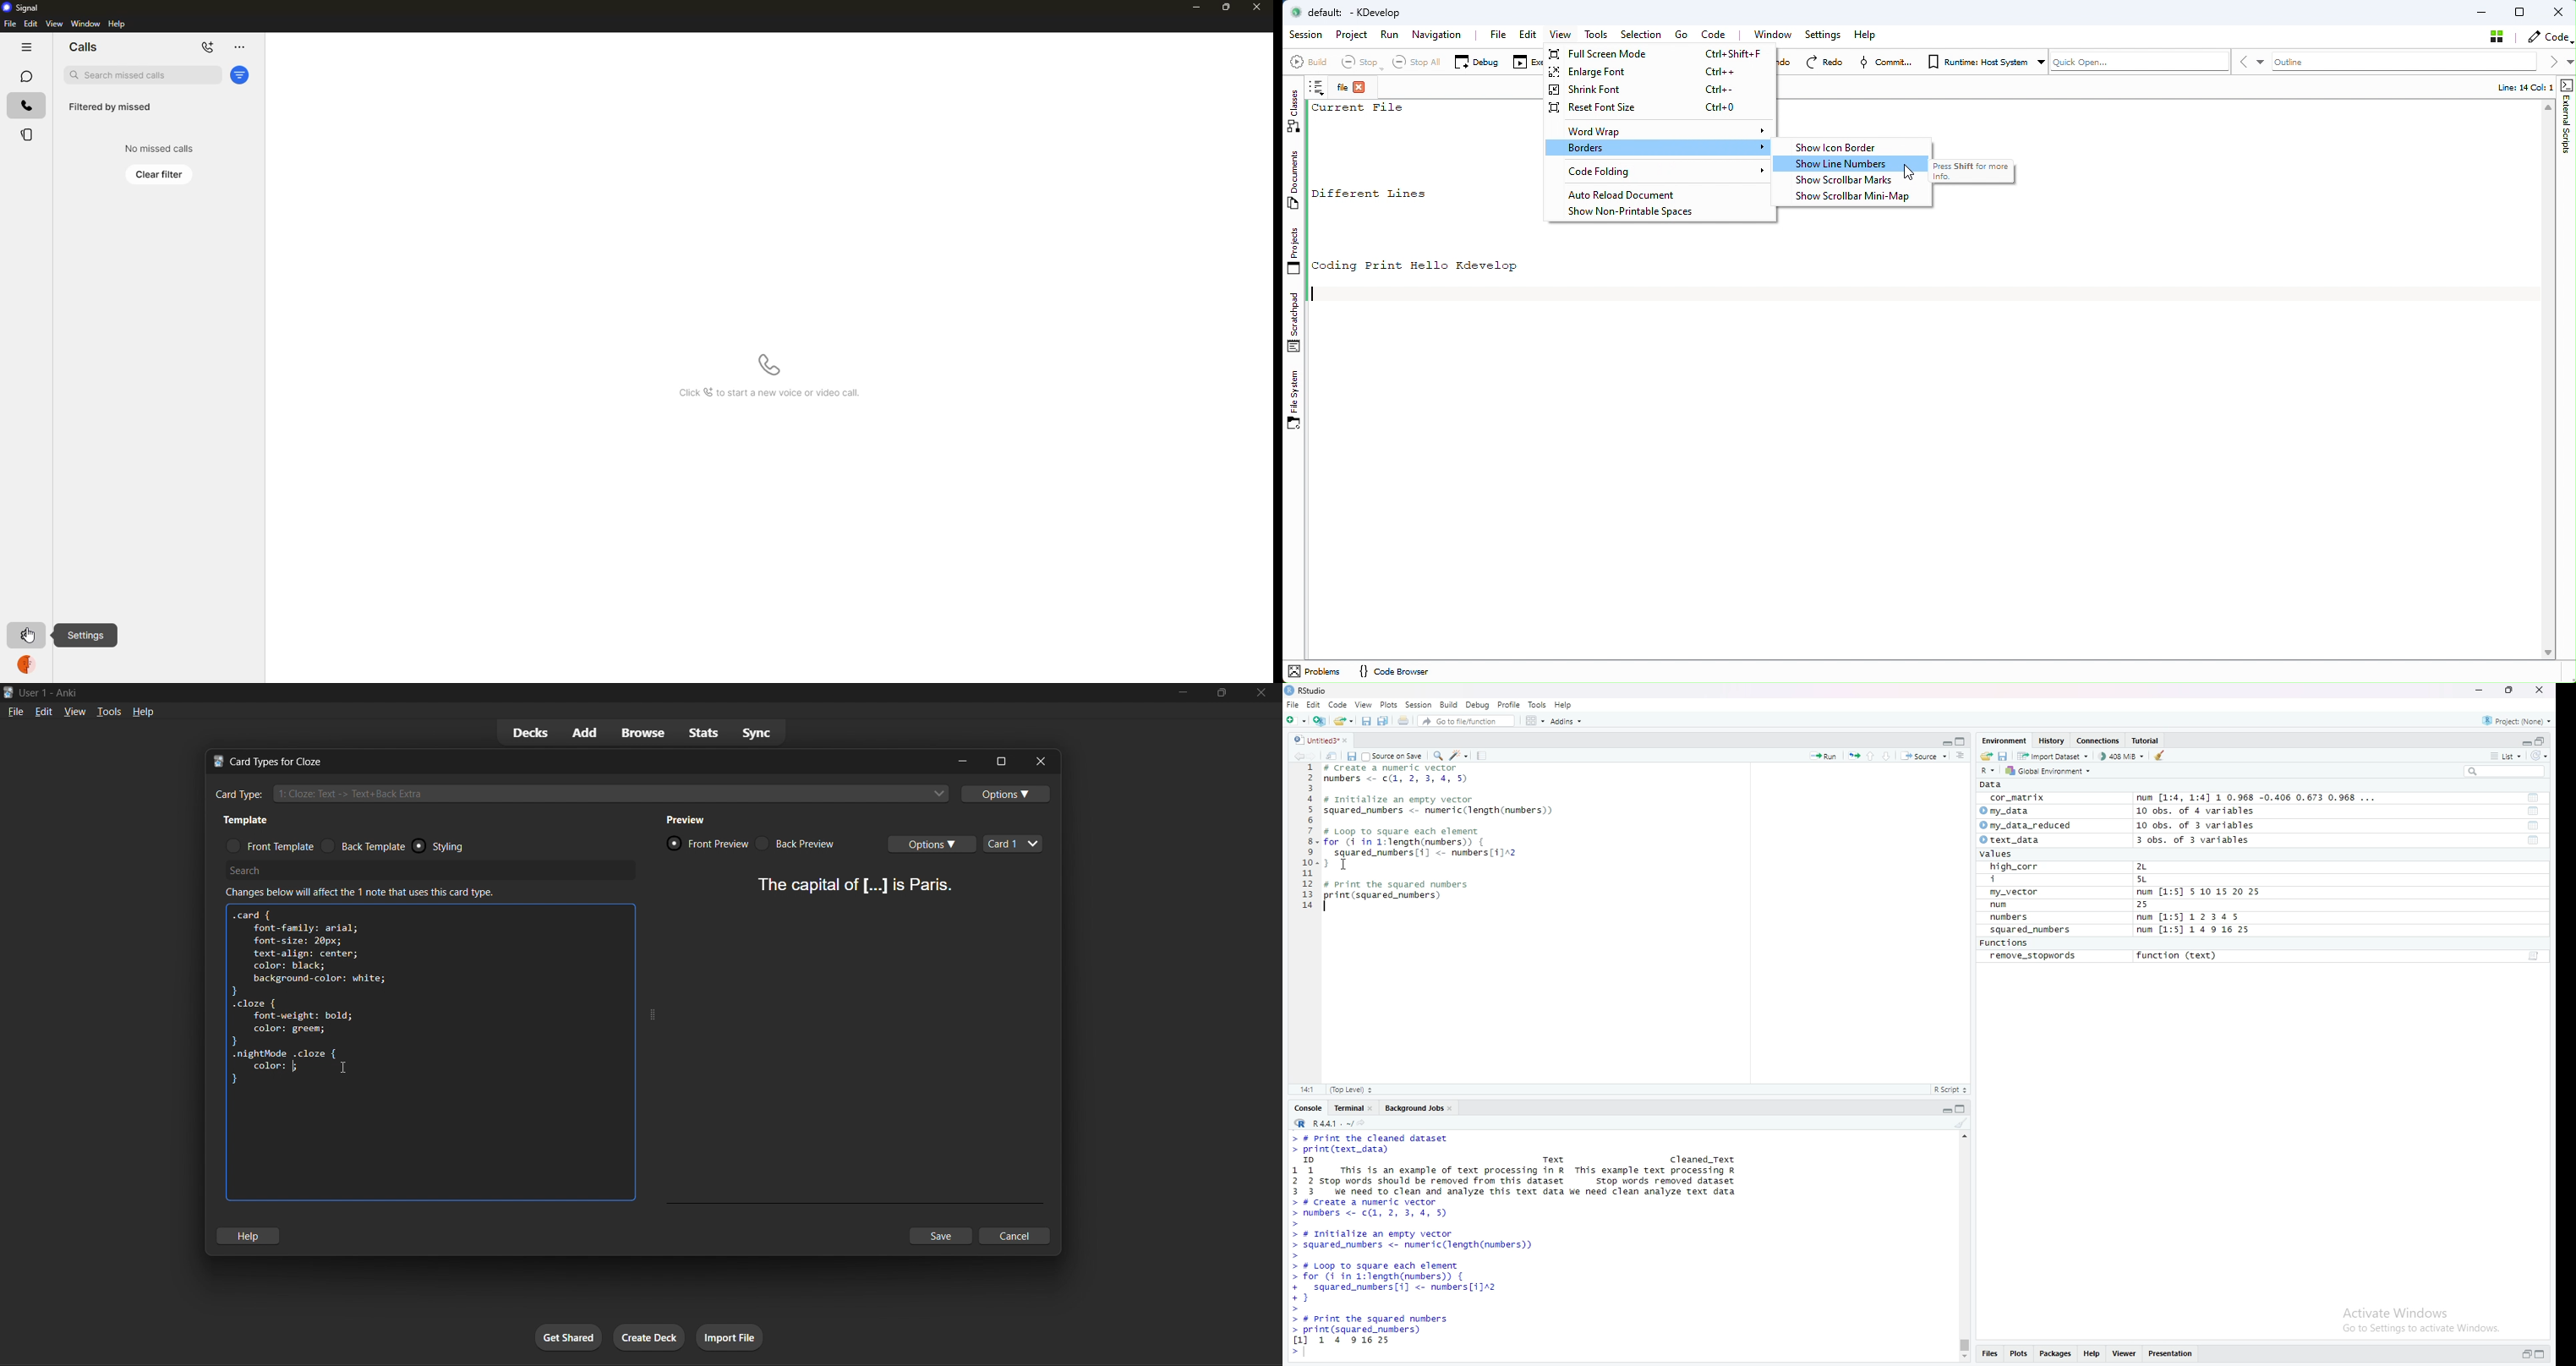 This screenshot has height=1372, width=2576. What do you see at coordinates (2015, 893) in the screenshot?
I see `my_vector` at bounding box center [2015, 893].